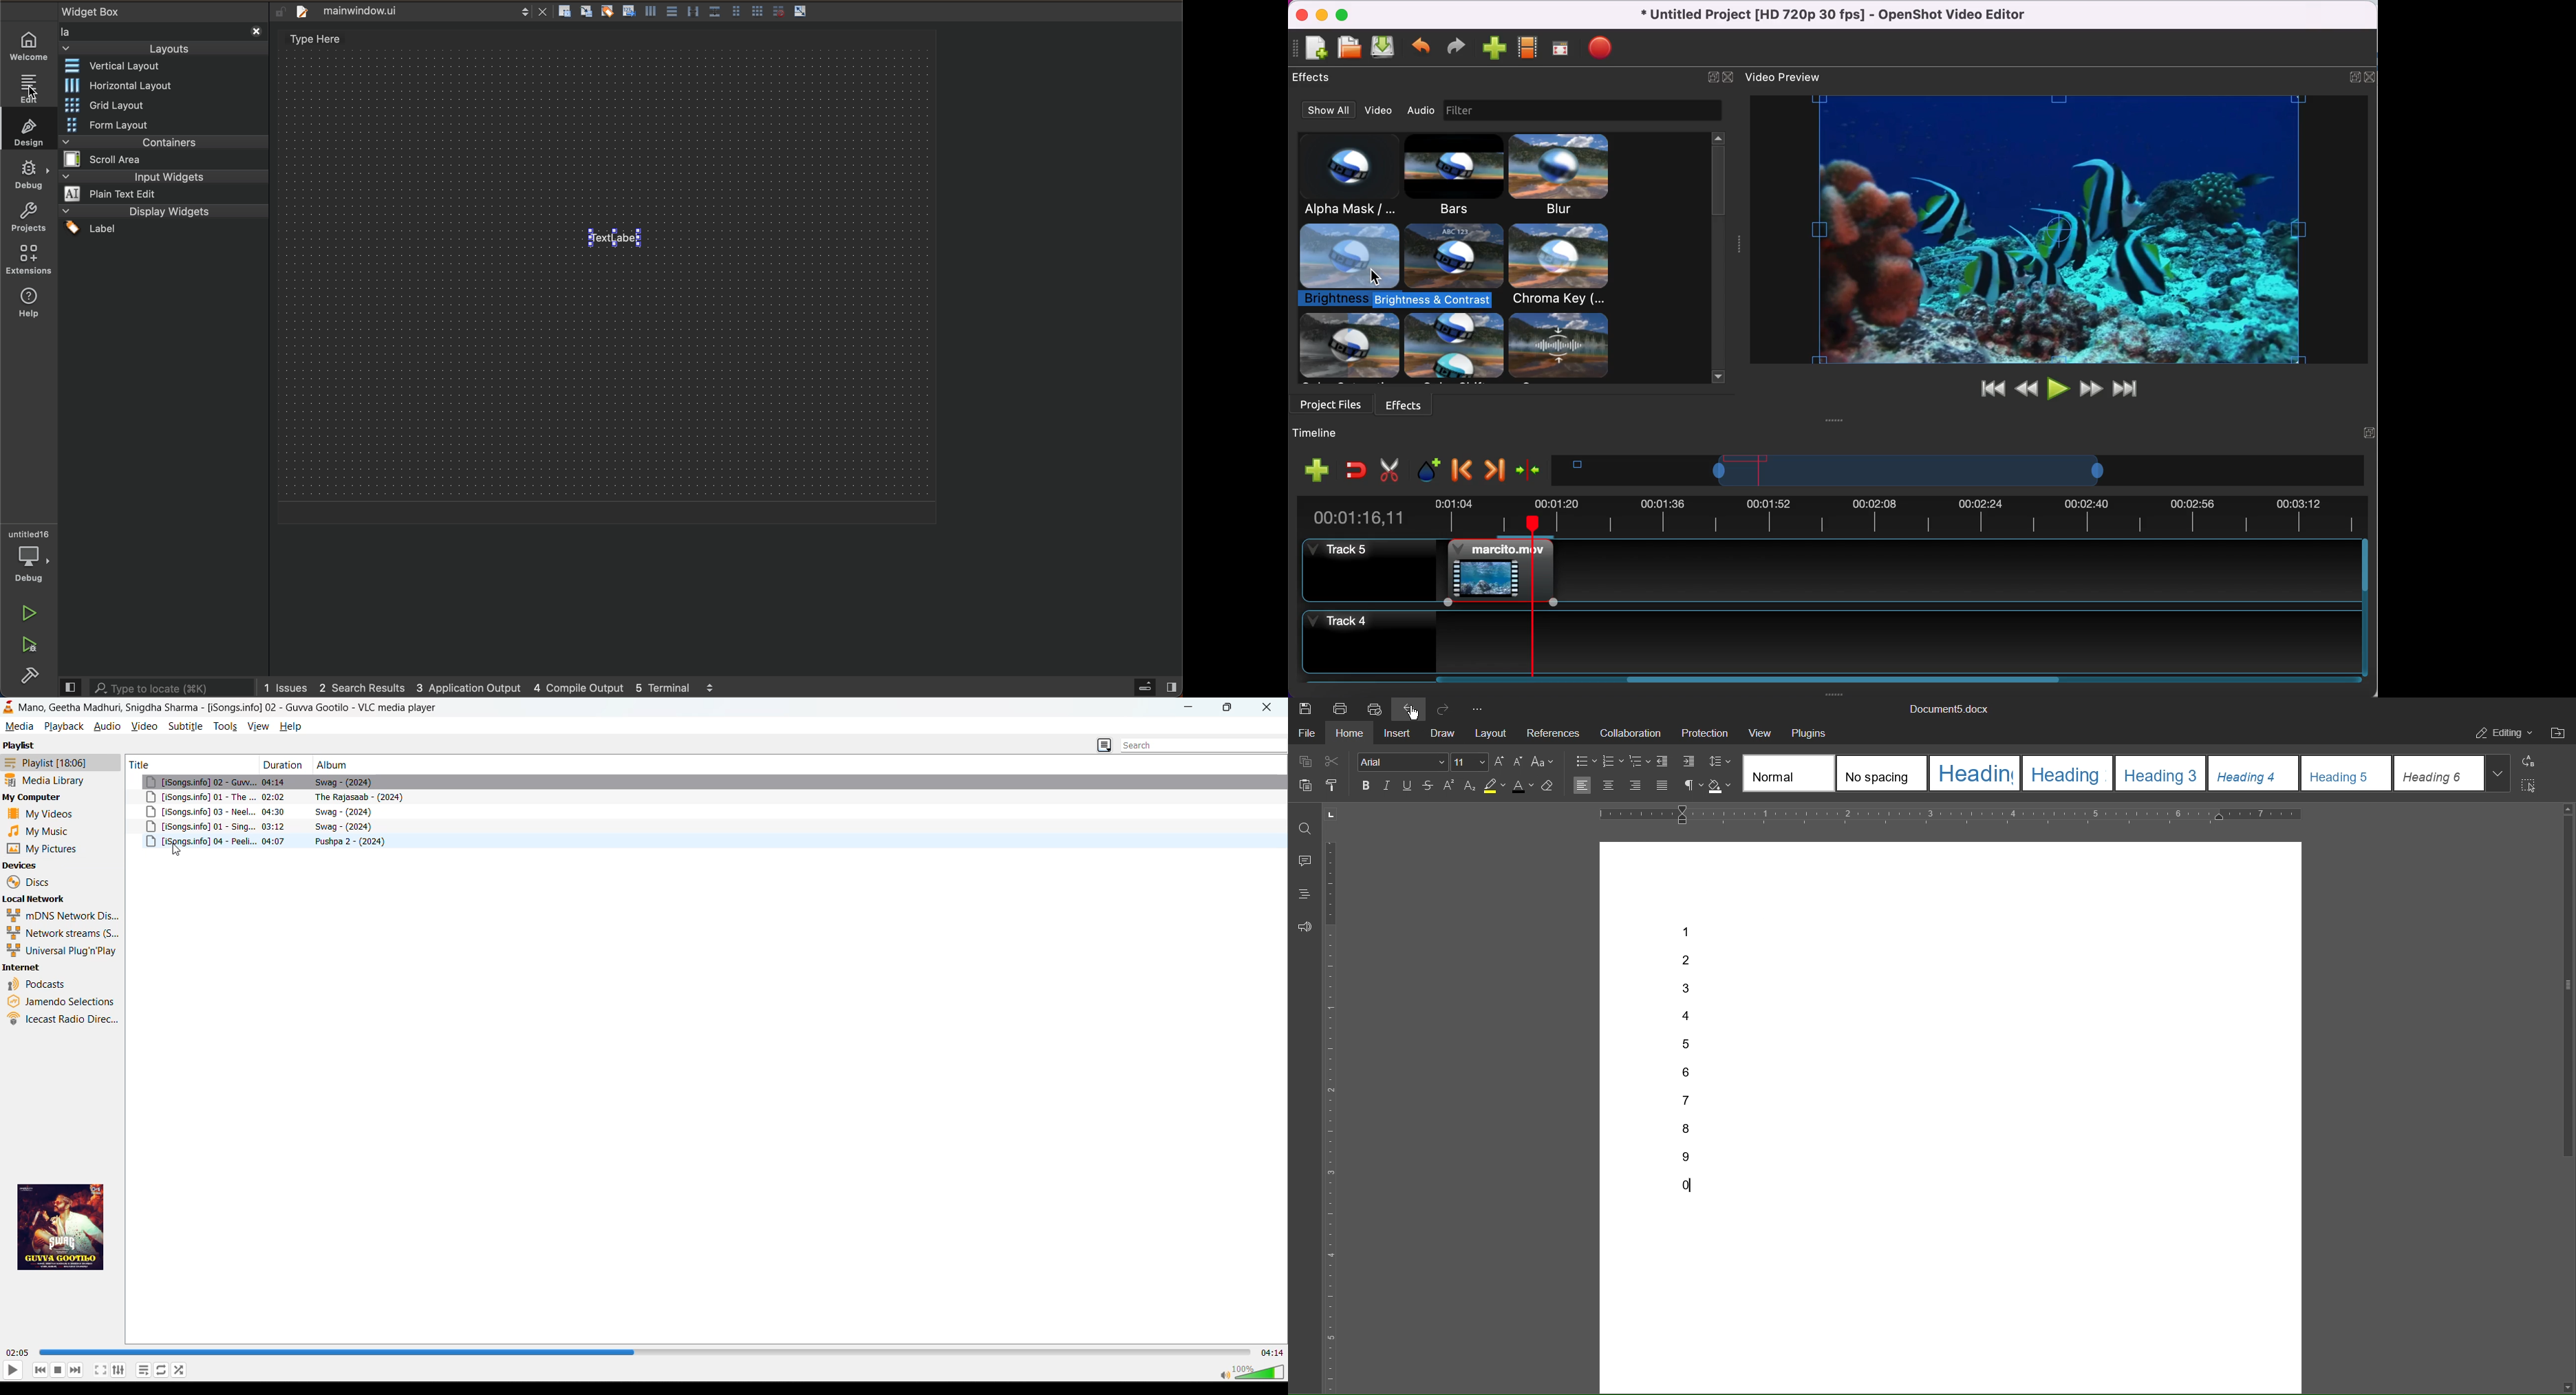  Describe the element at coordinates (1330, 814) in the screenshot. I see `page orientation` at that location.